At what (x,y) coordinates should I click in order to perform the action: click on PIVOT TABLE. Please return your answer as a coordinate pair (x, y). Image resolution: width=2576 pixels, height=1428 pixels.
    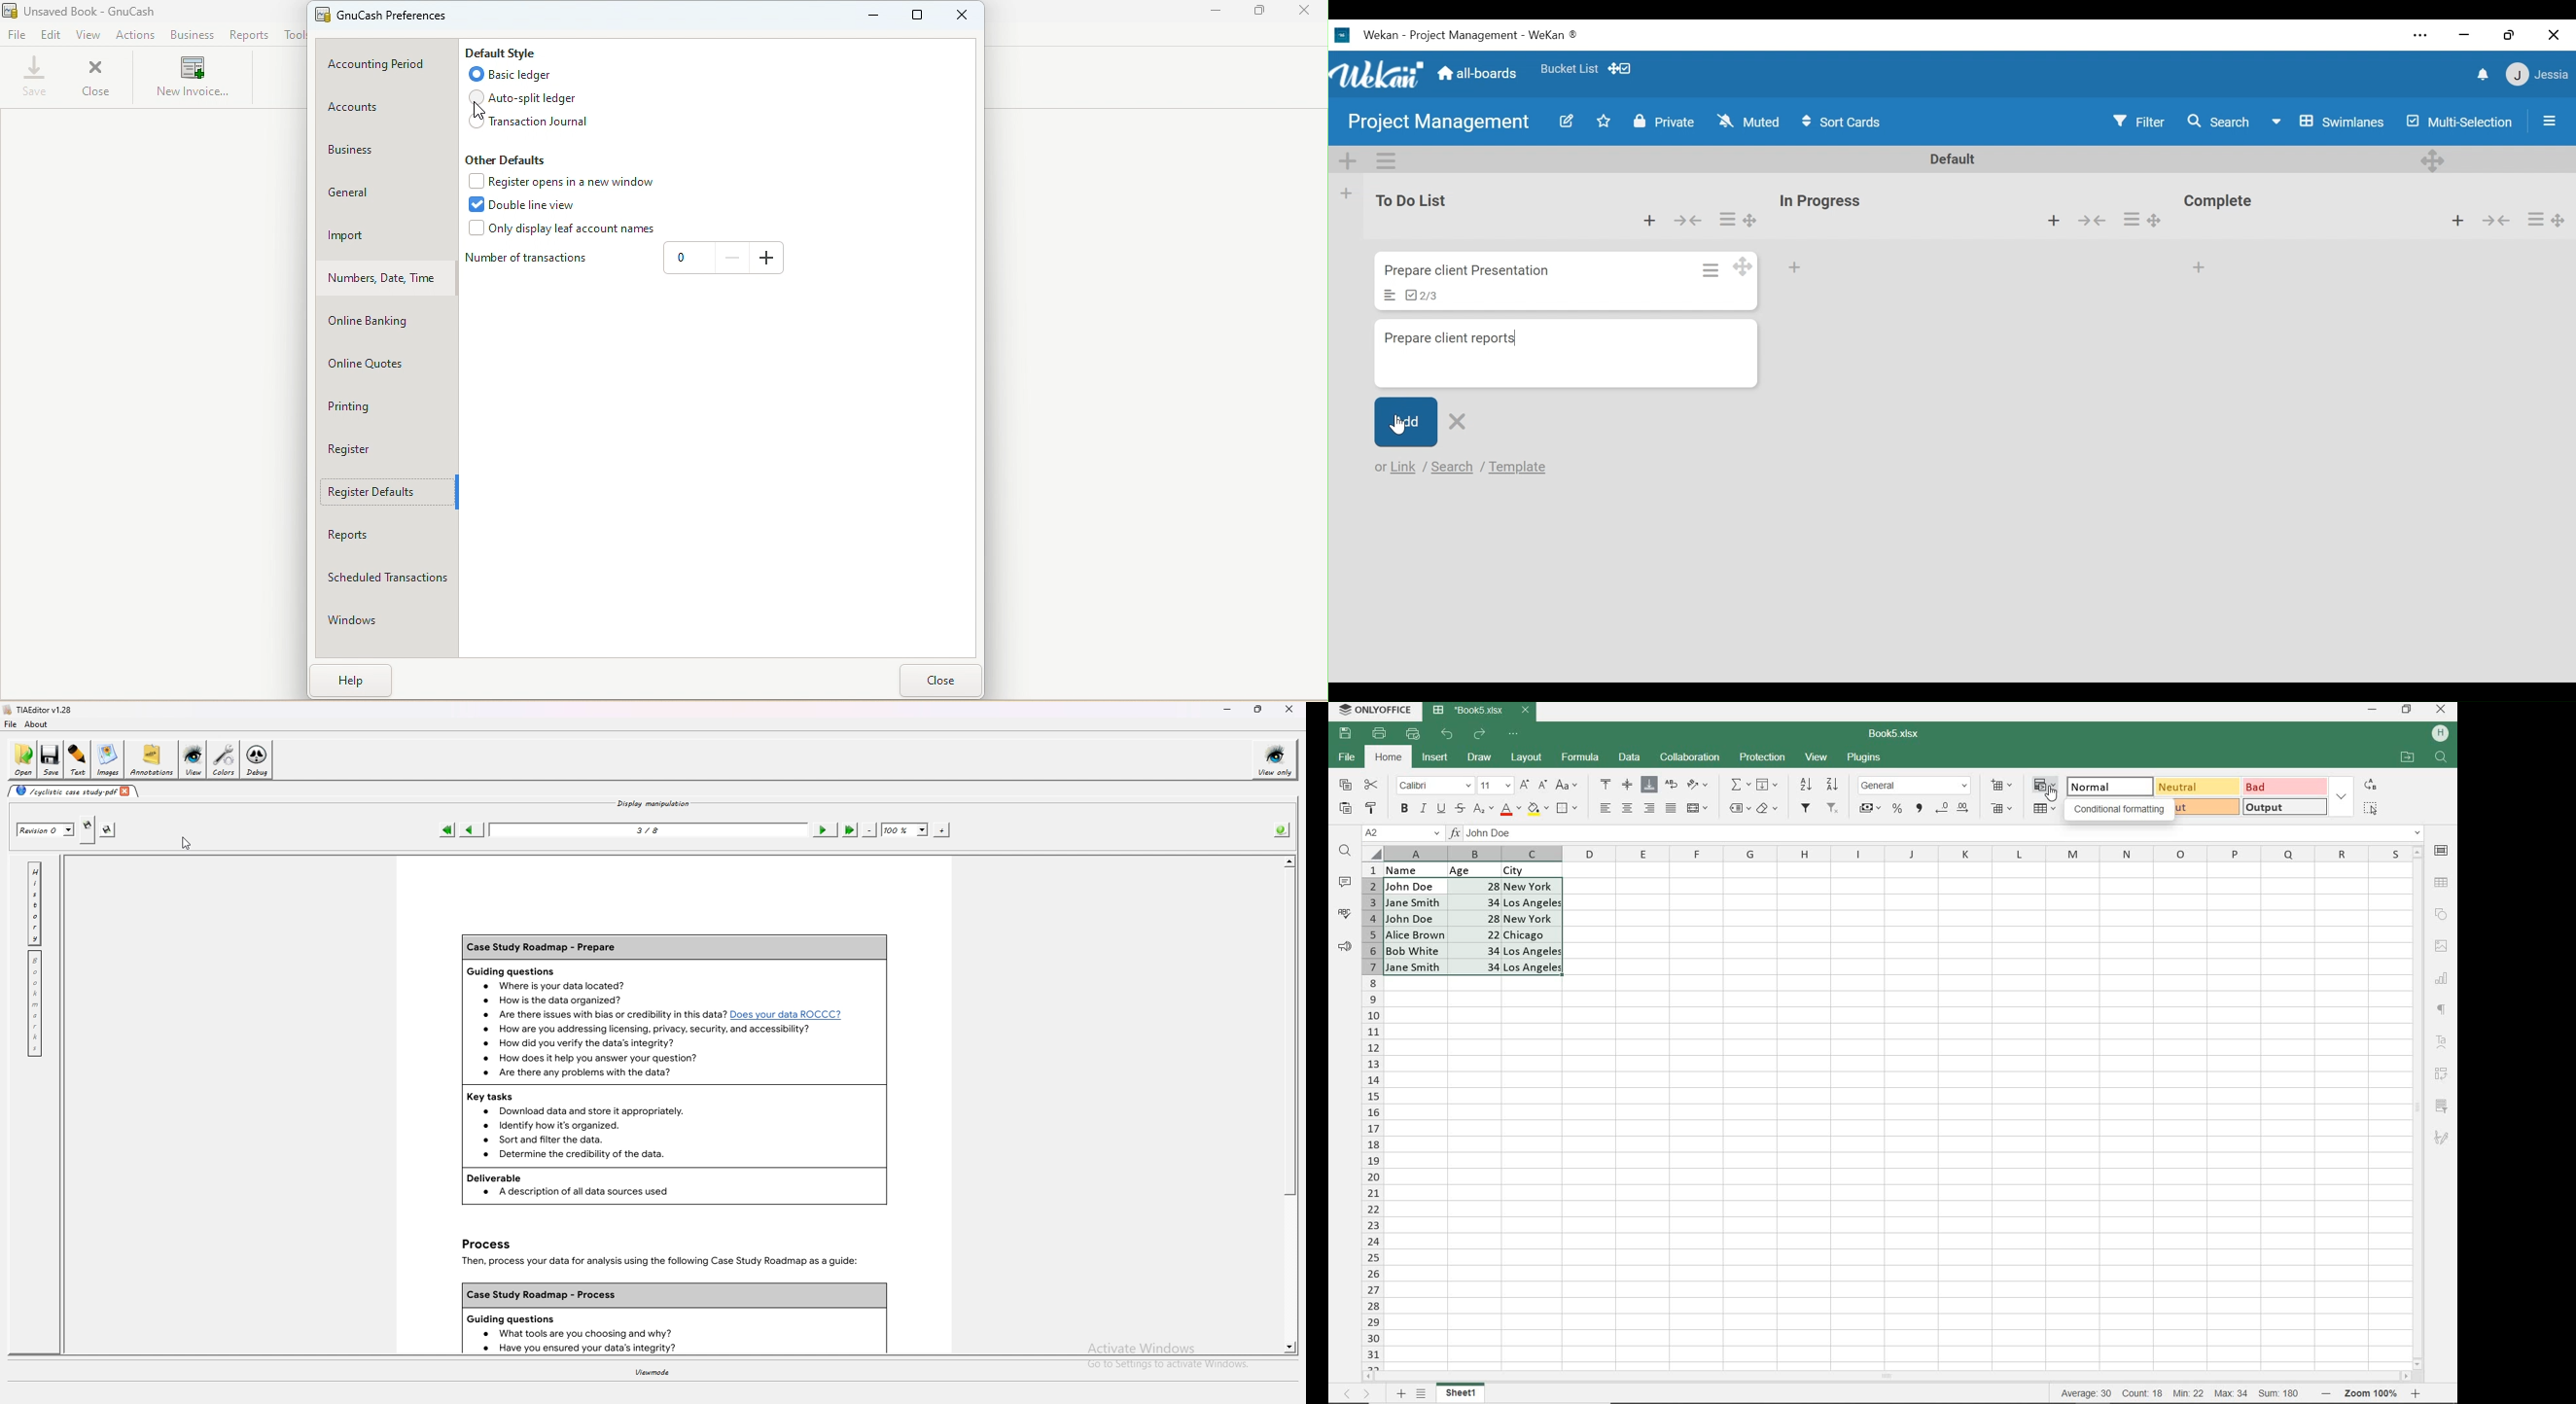
    Looking at the image, I should click on (2443, 1074).